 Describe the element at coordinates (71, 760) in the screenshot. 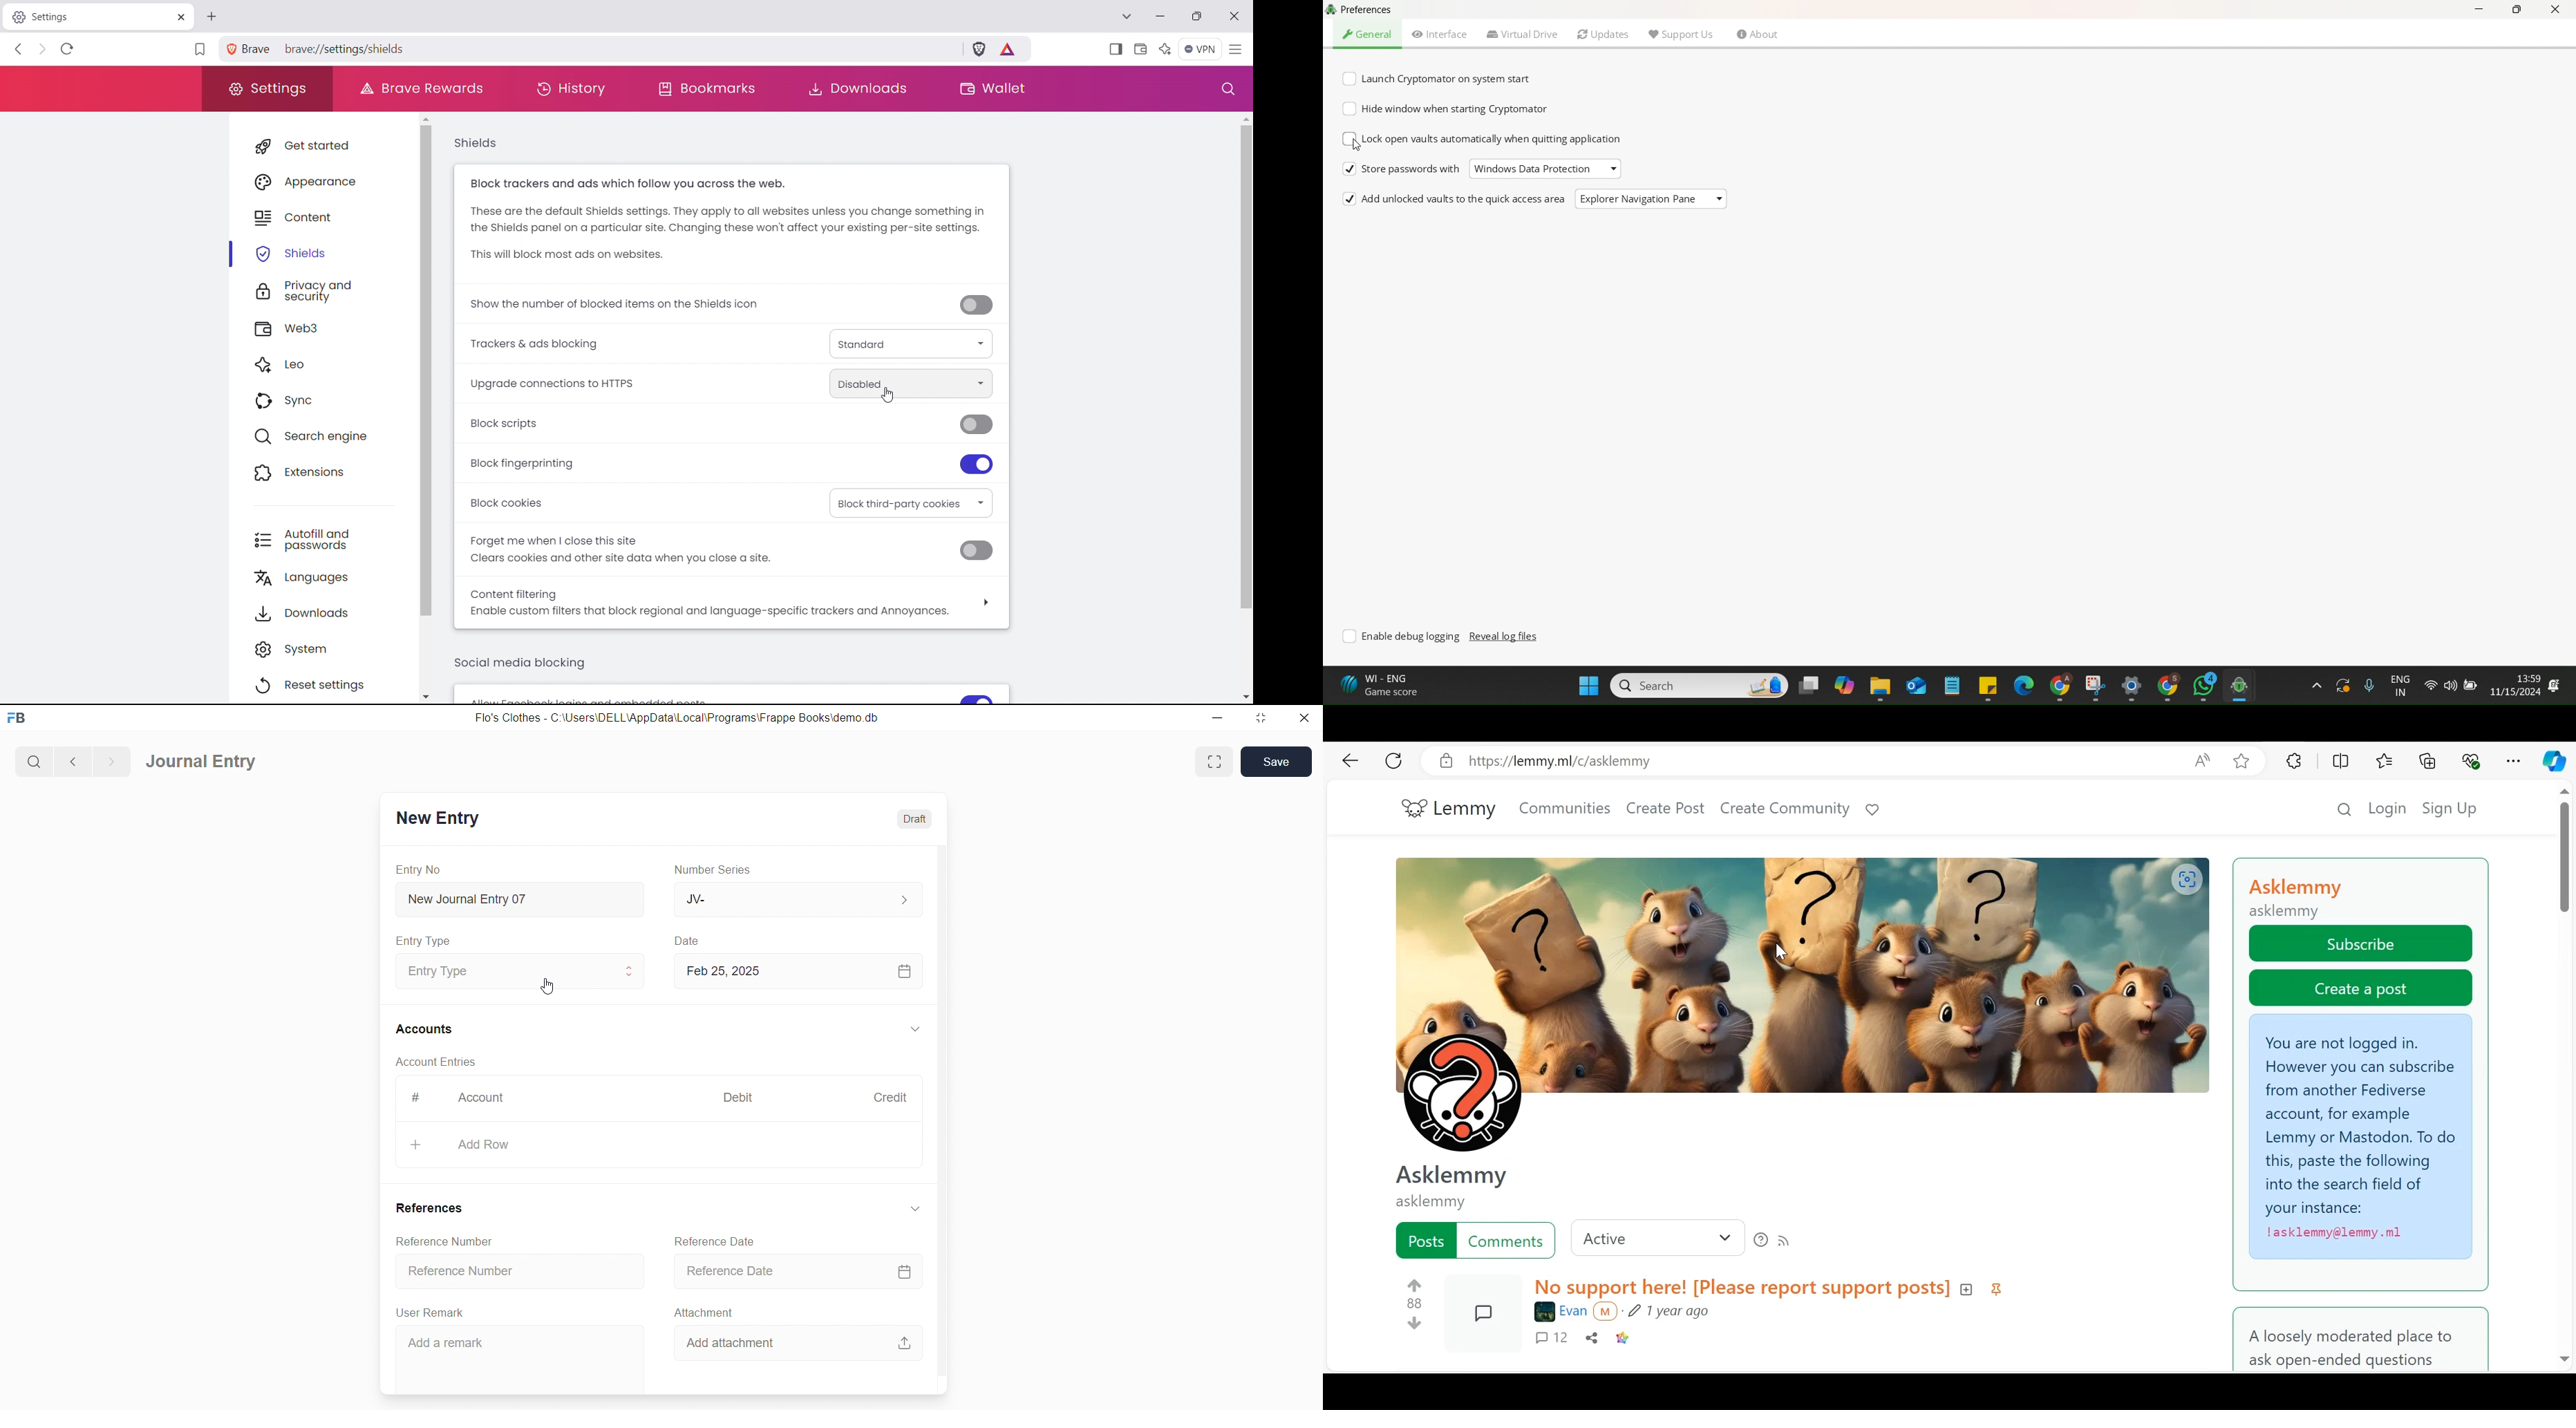

I see `navigate backward ` at that location.